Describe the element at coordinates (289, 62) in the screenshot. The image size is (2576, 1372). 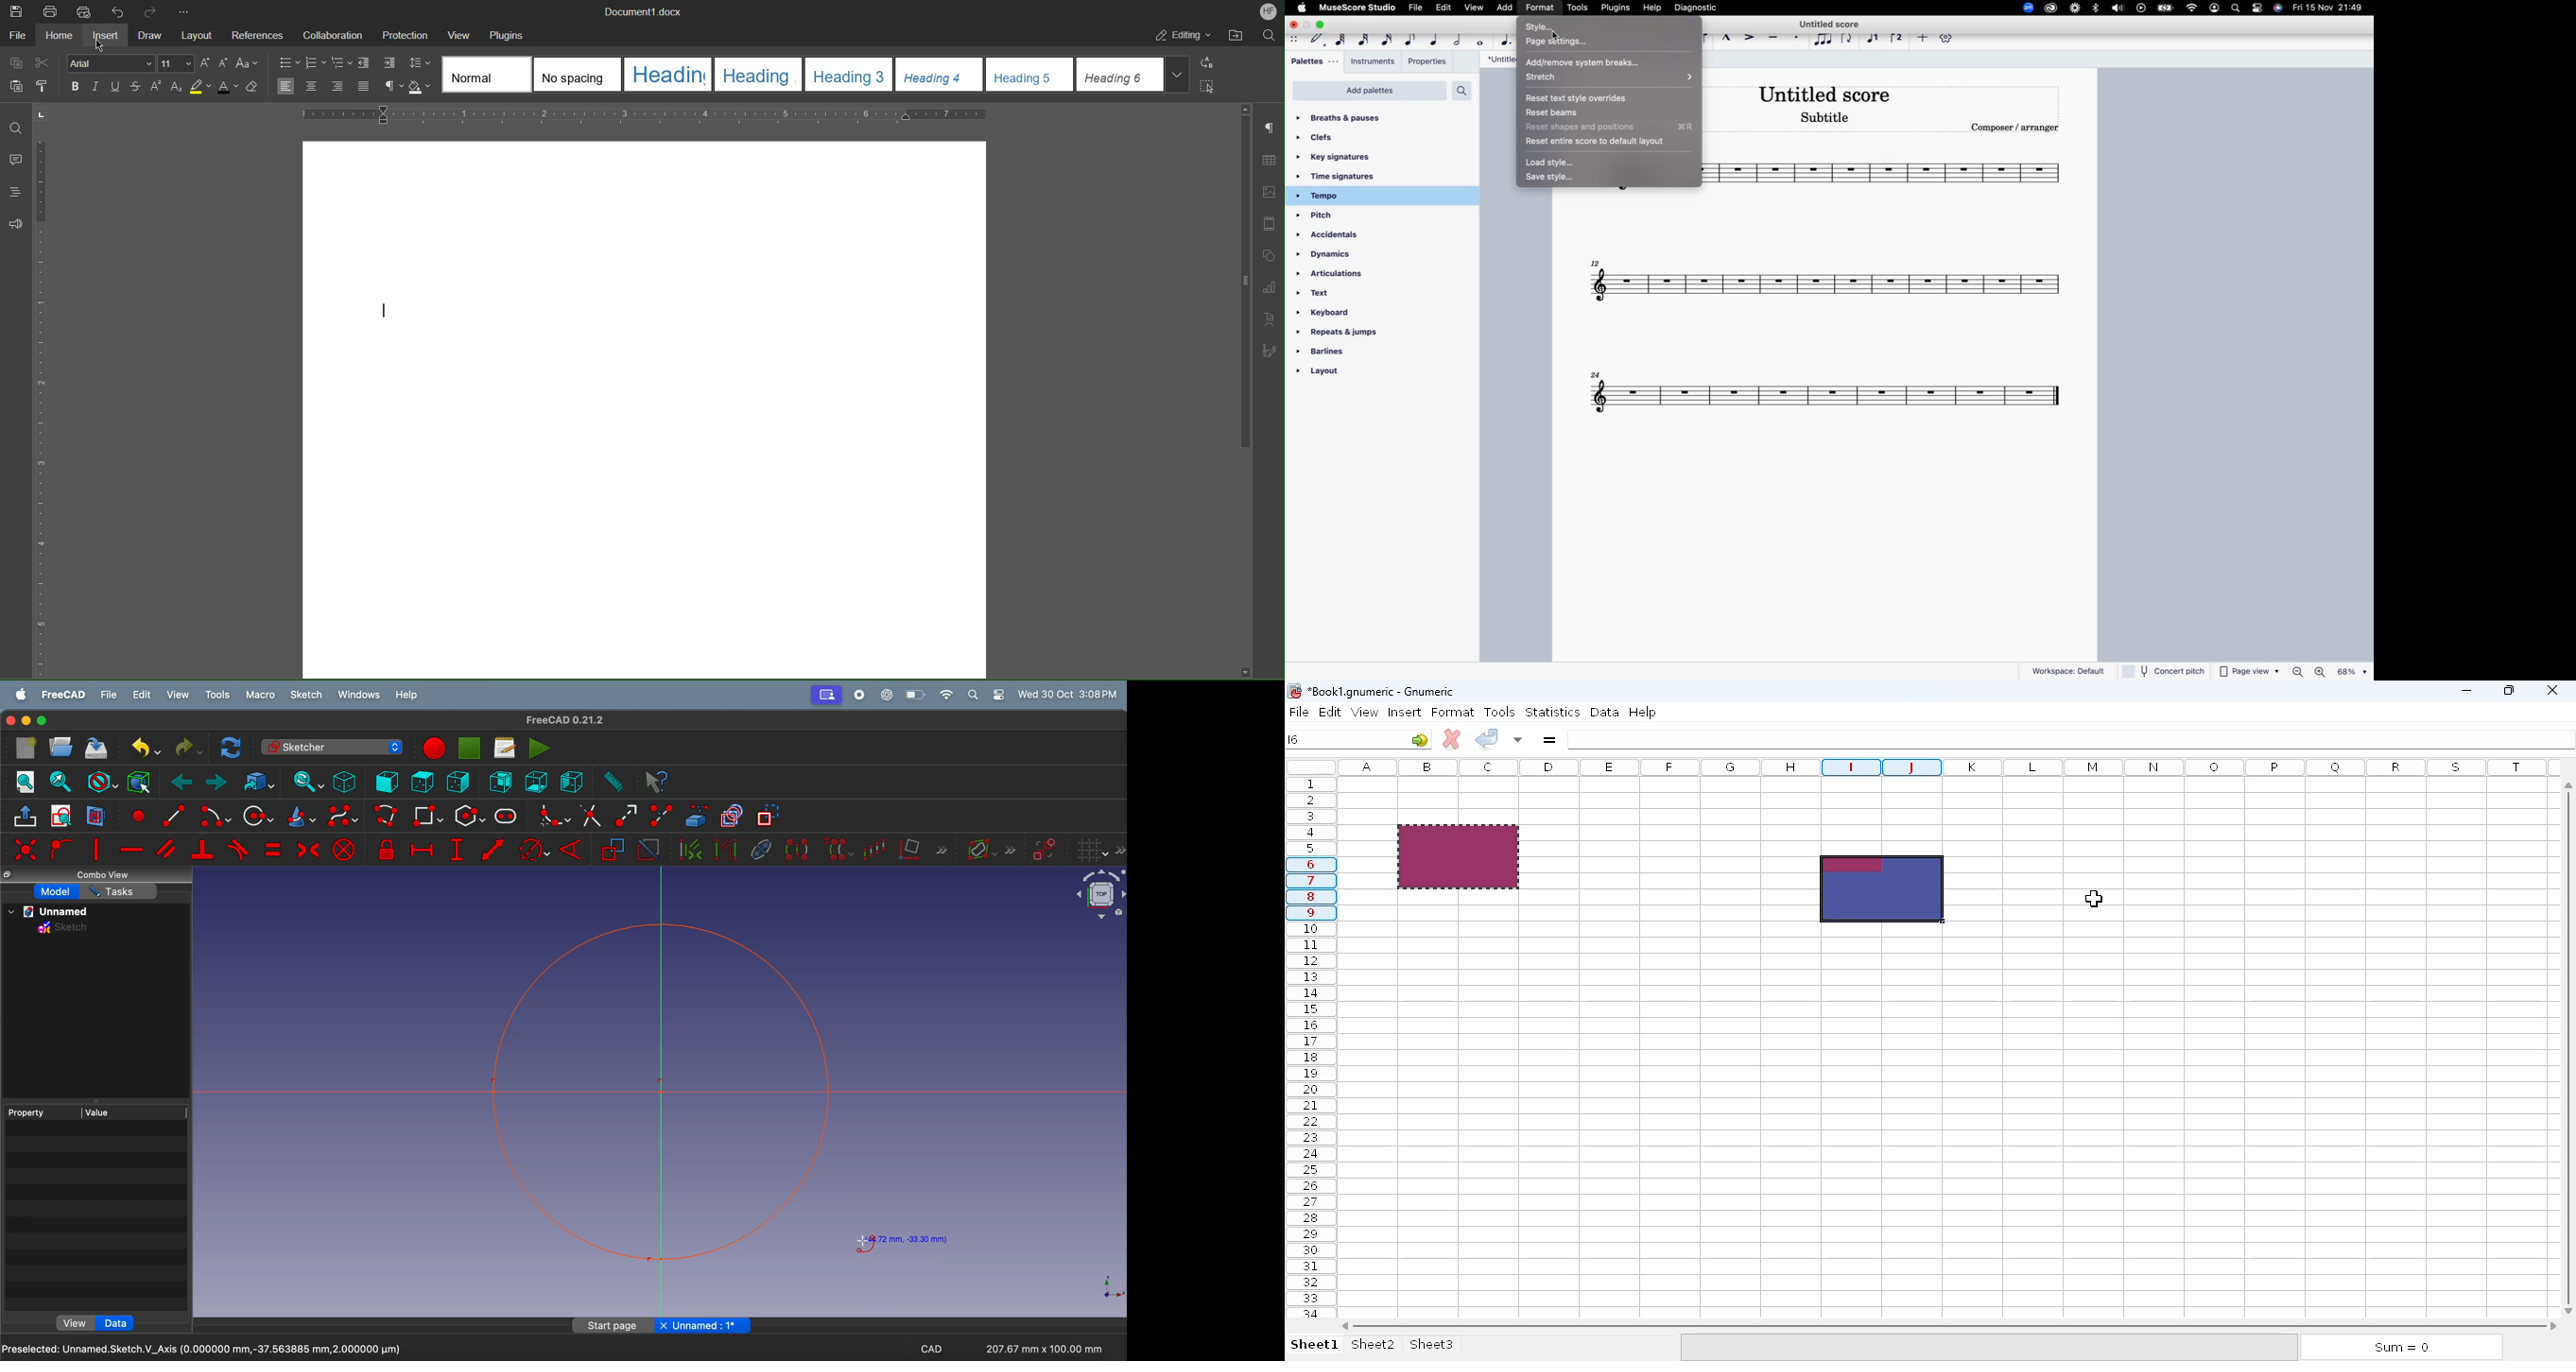
I see `Bullet List` at that location.